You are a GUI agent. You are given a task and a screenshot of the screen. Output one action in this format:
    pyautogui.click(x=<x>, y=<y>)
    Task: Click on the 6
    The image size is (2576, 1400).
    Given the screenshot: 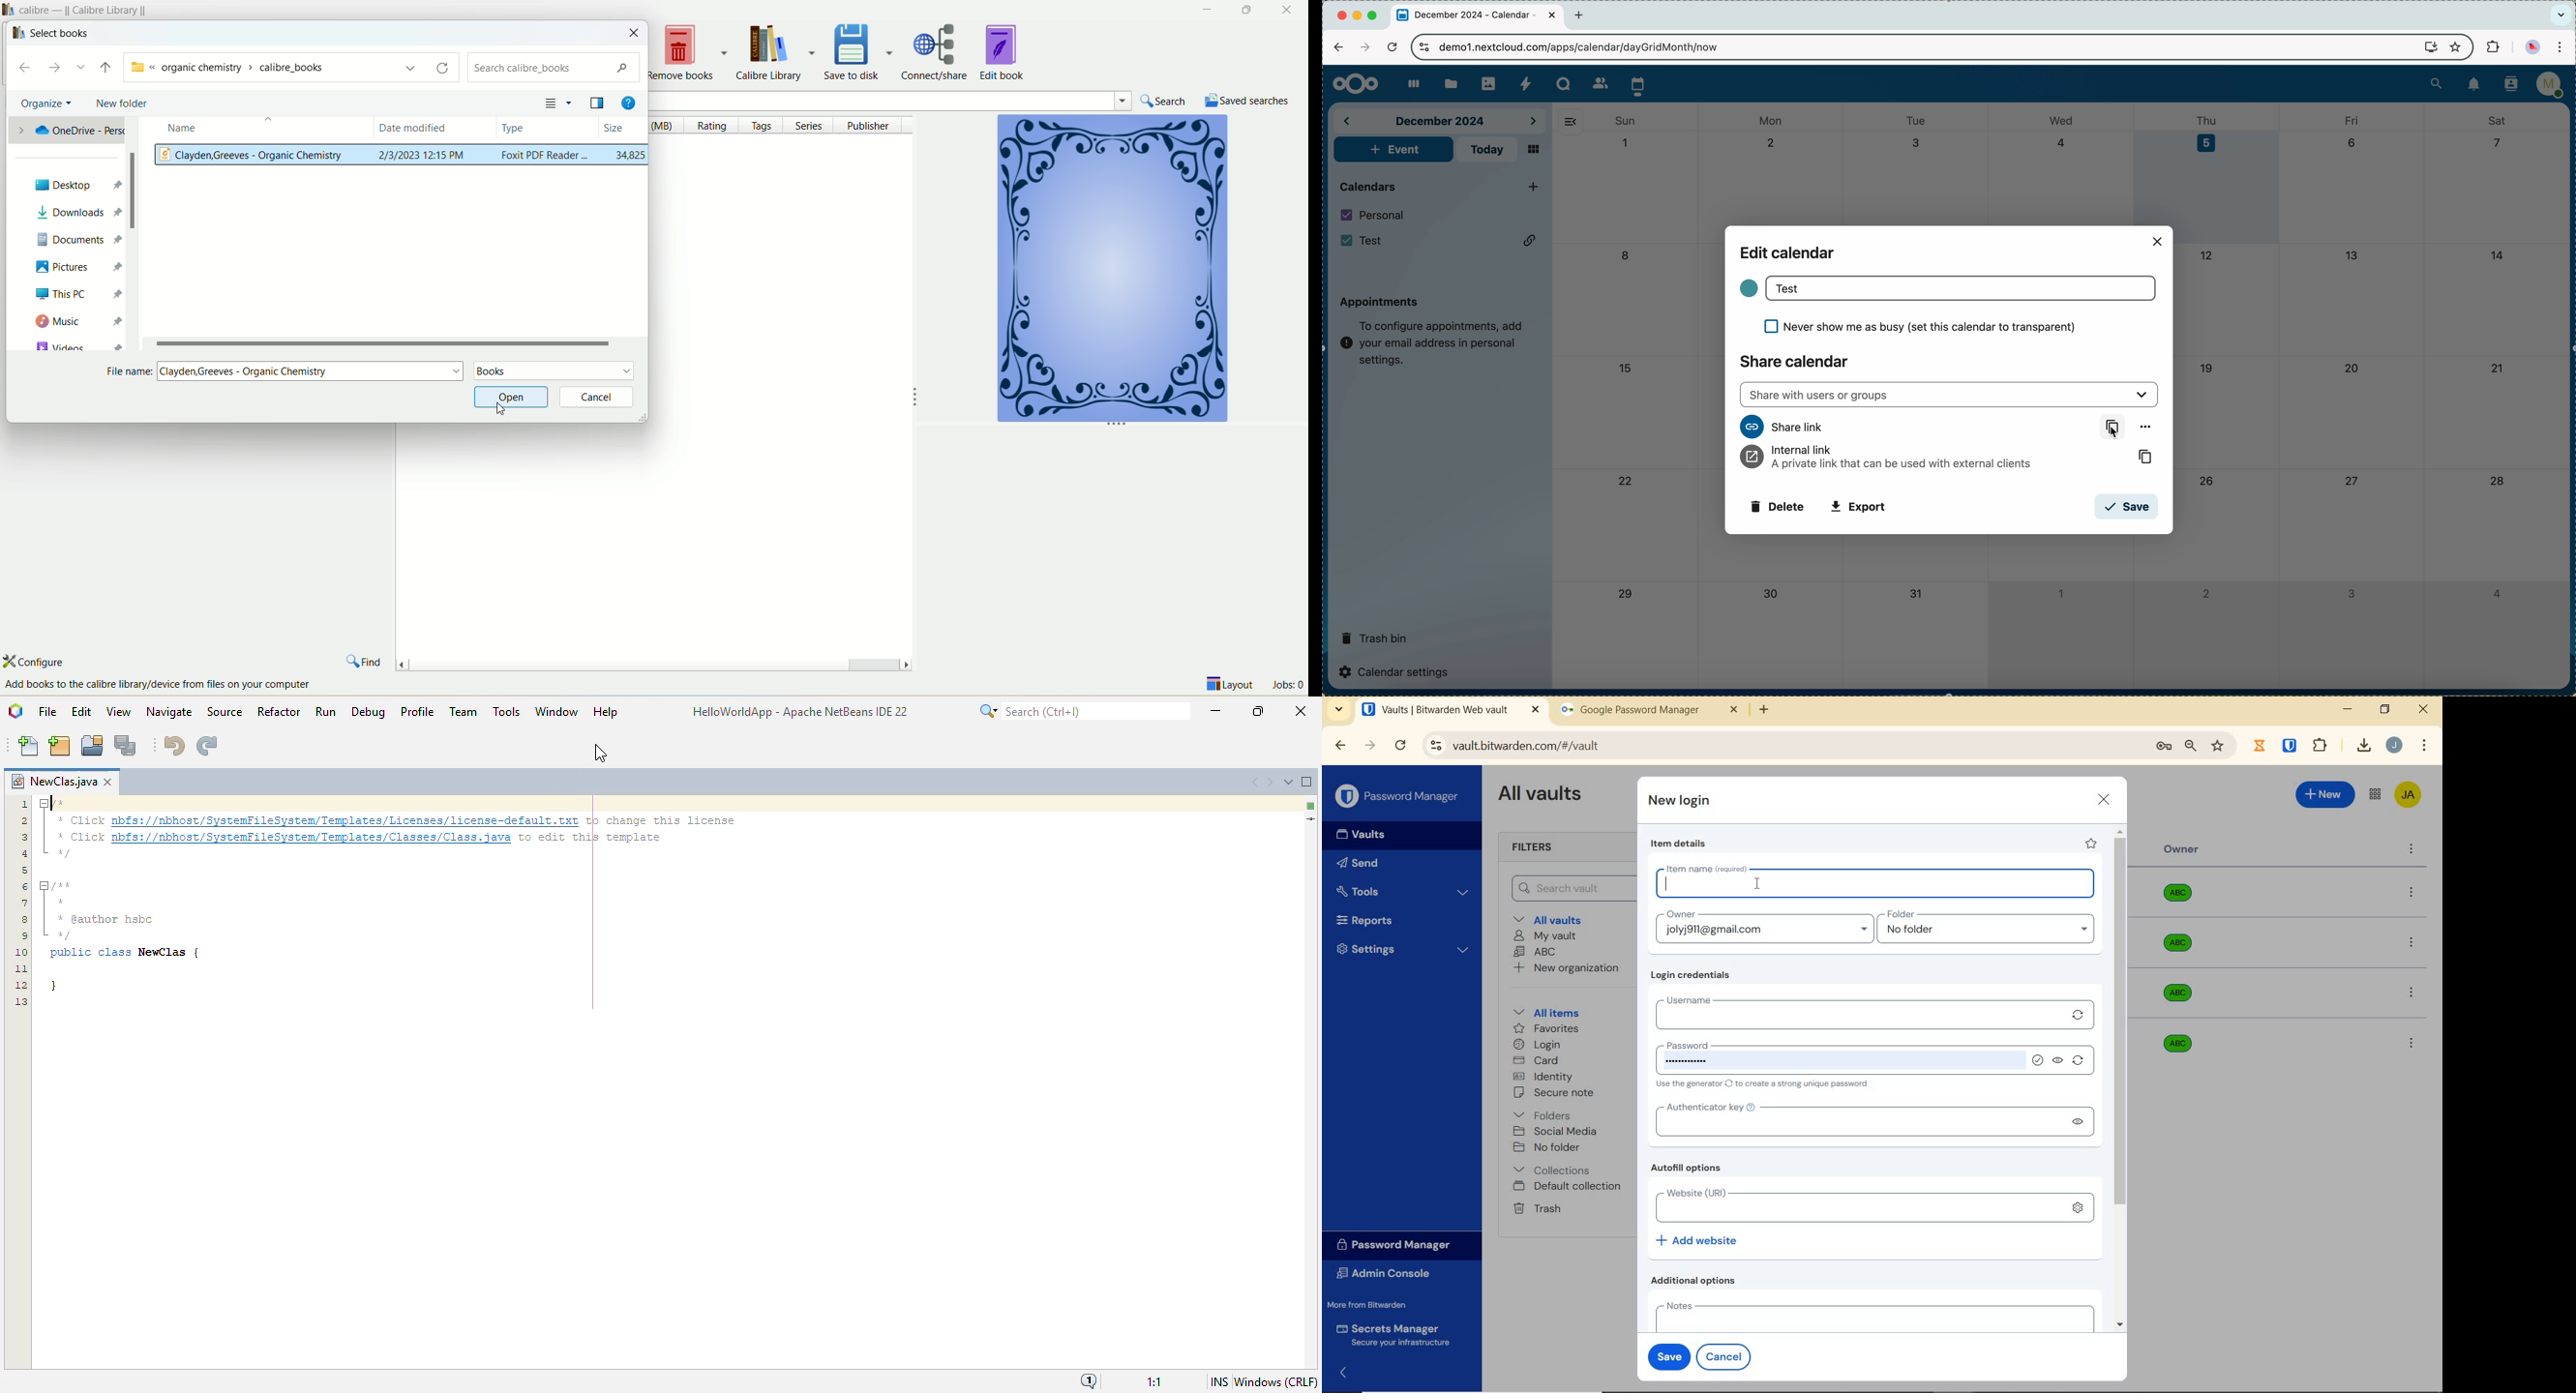 What is the action you would take?
    pyautogui.click(x=2352, y=141)
    